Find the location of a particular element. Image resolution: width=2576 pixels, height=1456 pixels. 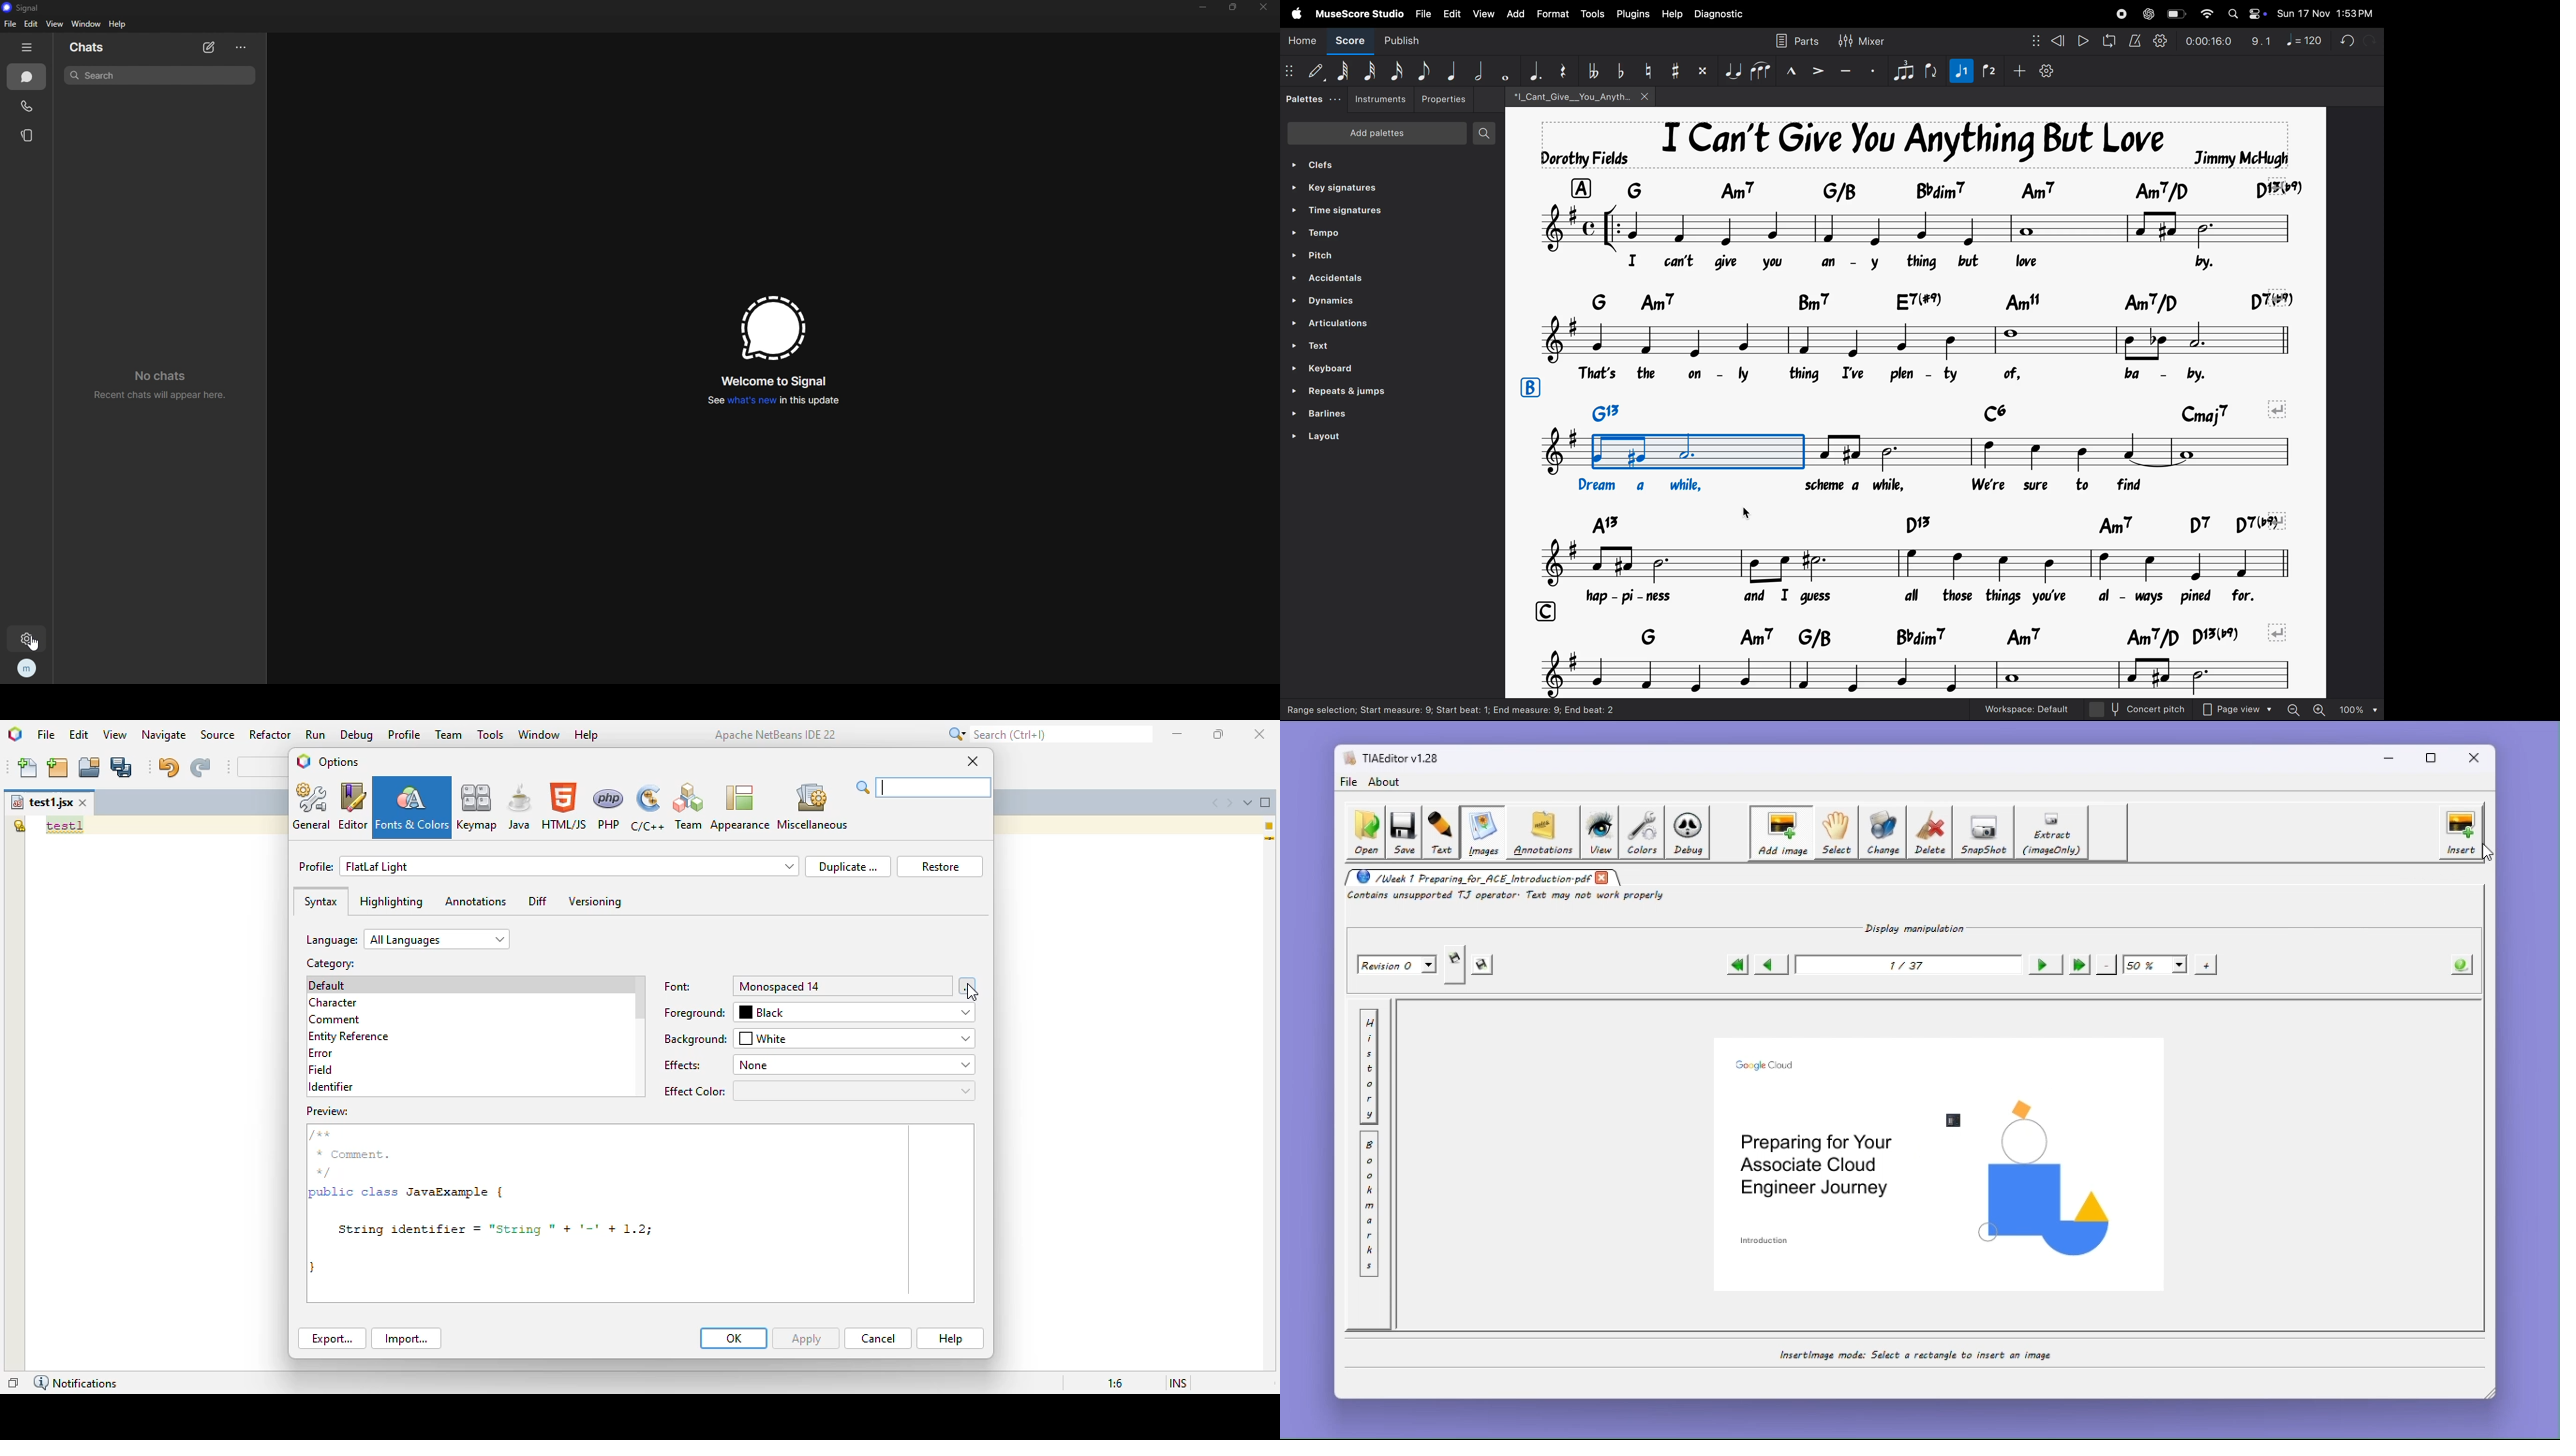

close is located at coordinates (1265, 7).